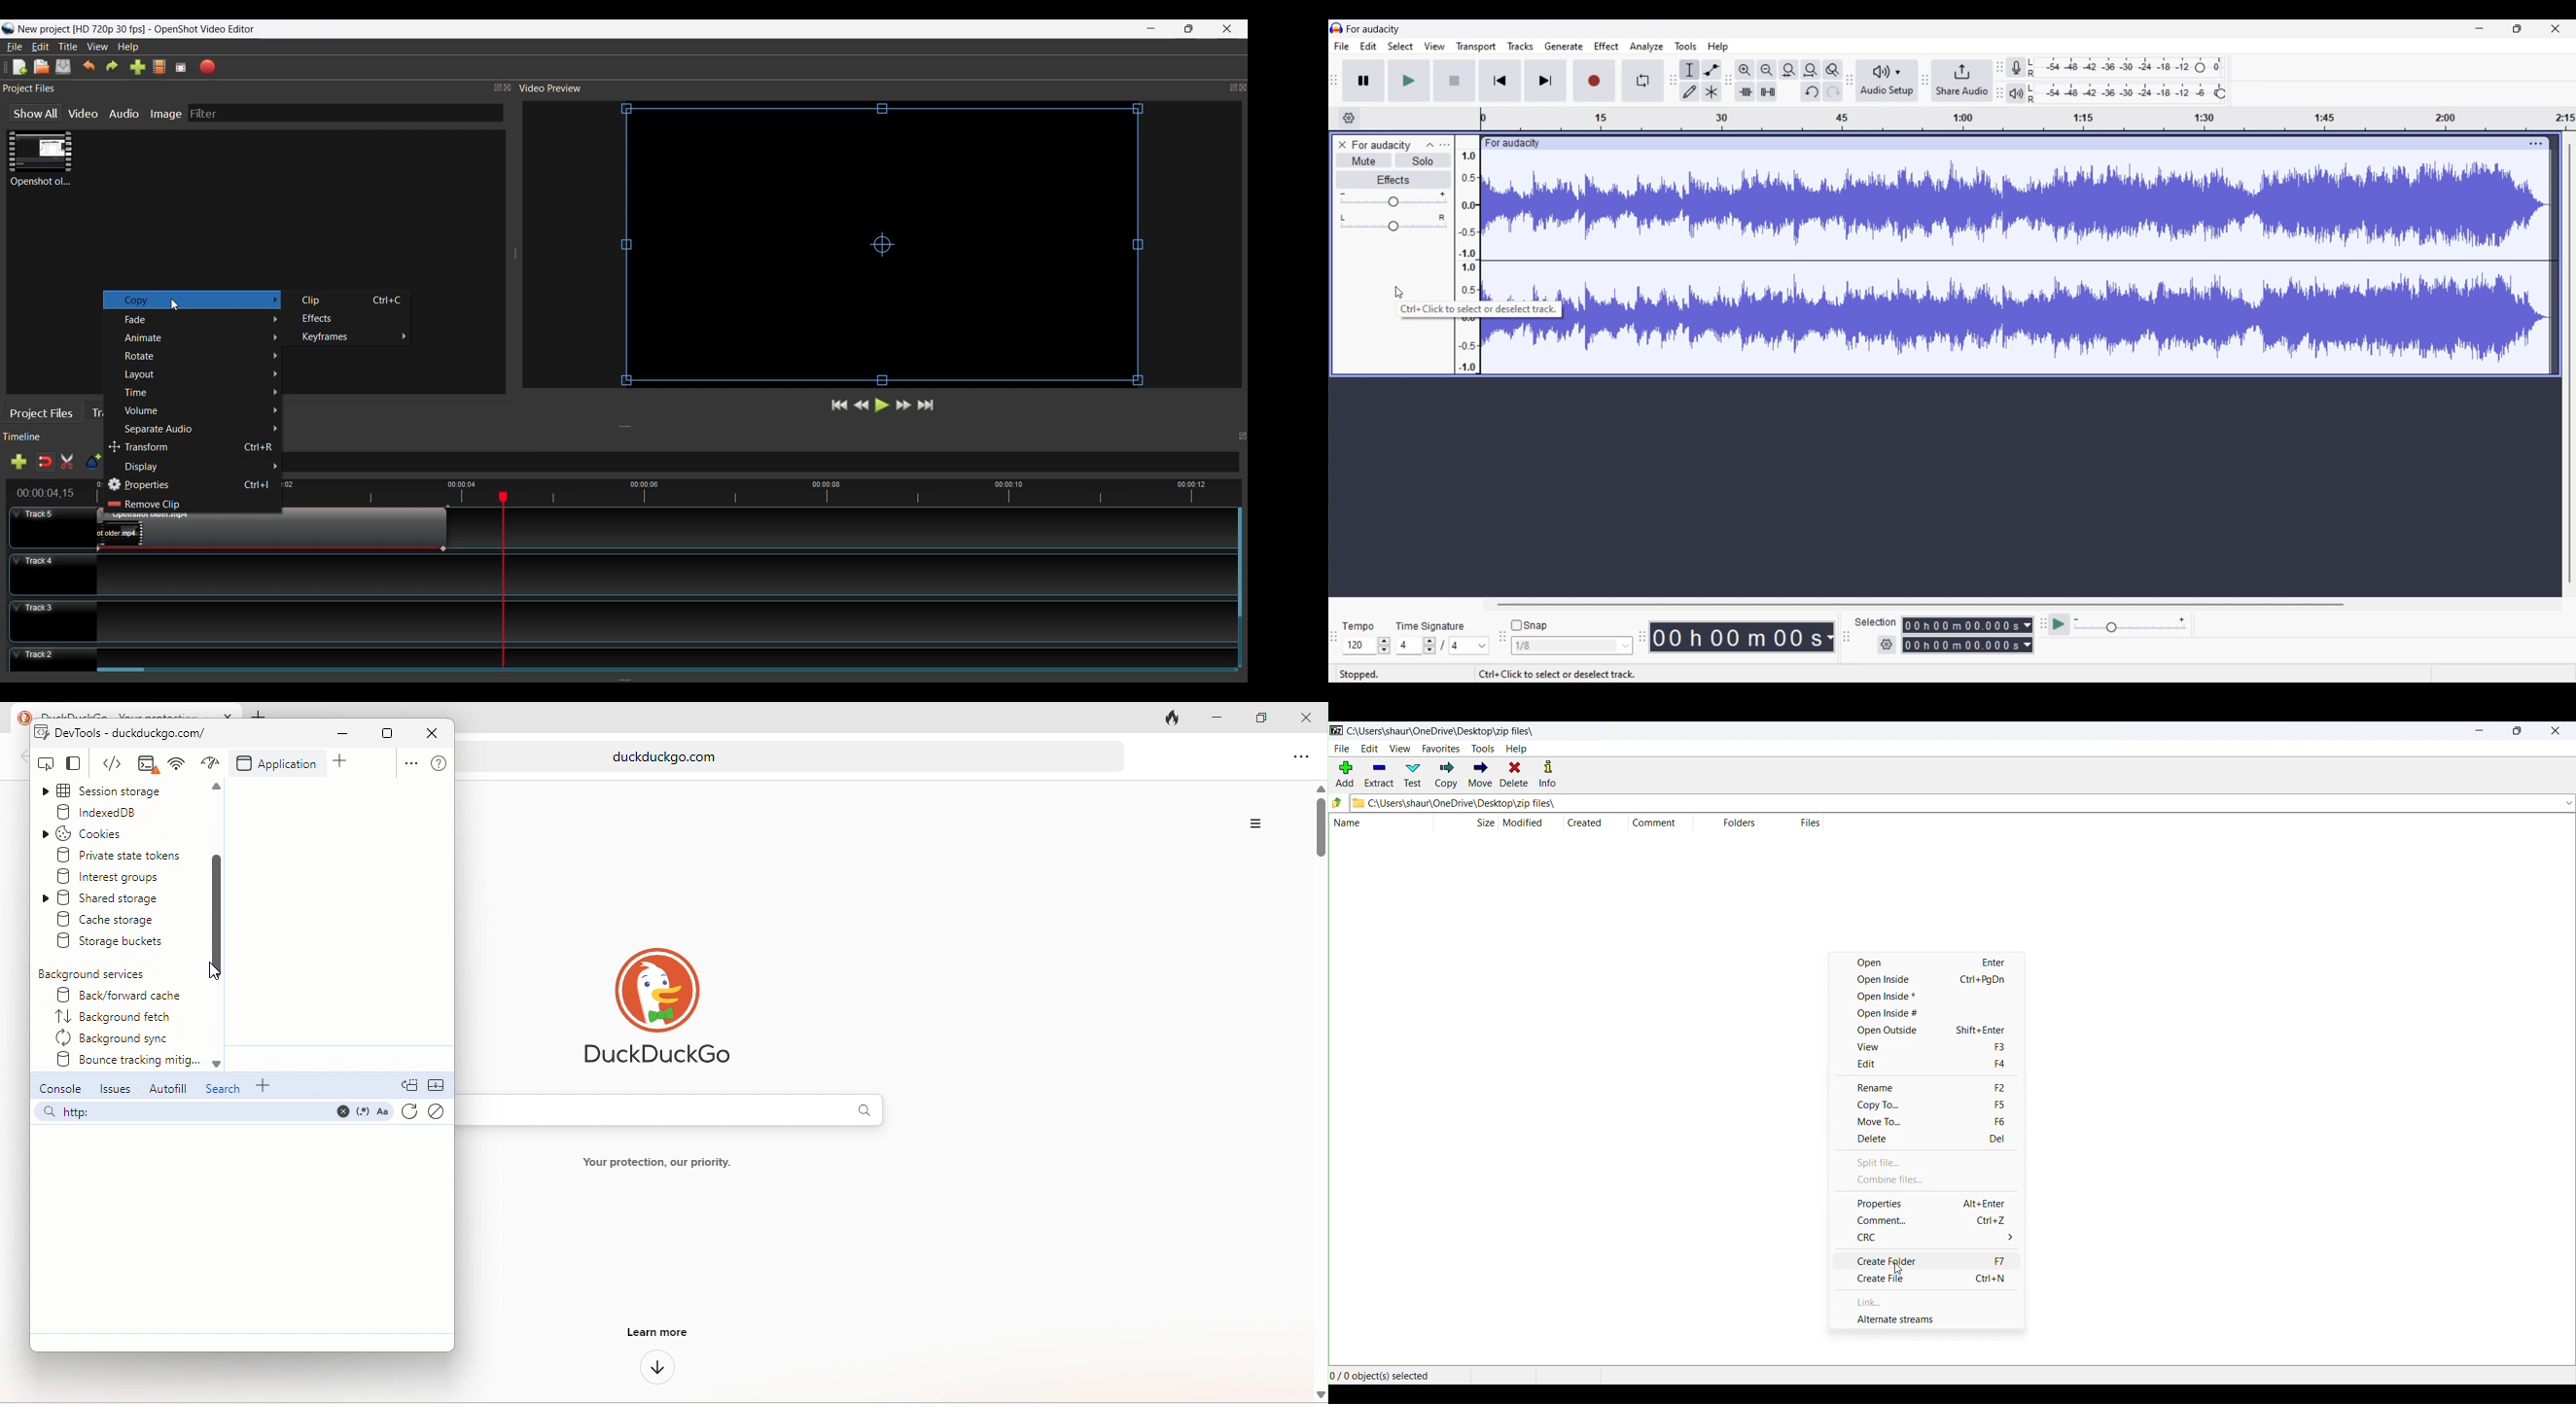 This screenshot has height=1428, width=2576. What do you see at coordinates (1501, 81) in the screenshot?
I see `Skip/Select to start` at bounding box center [1501, 81].